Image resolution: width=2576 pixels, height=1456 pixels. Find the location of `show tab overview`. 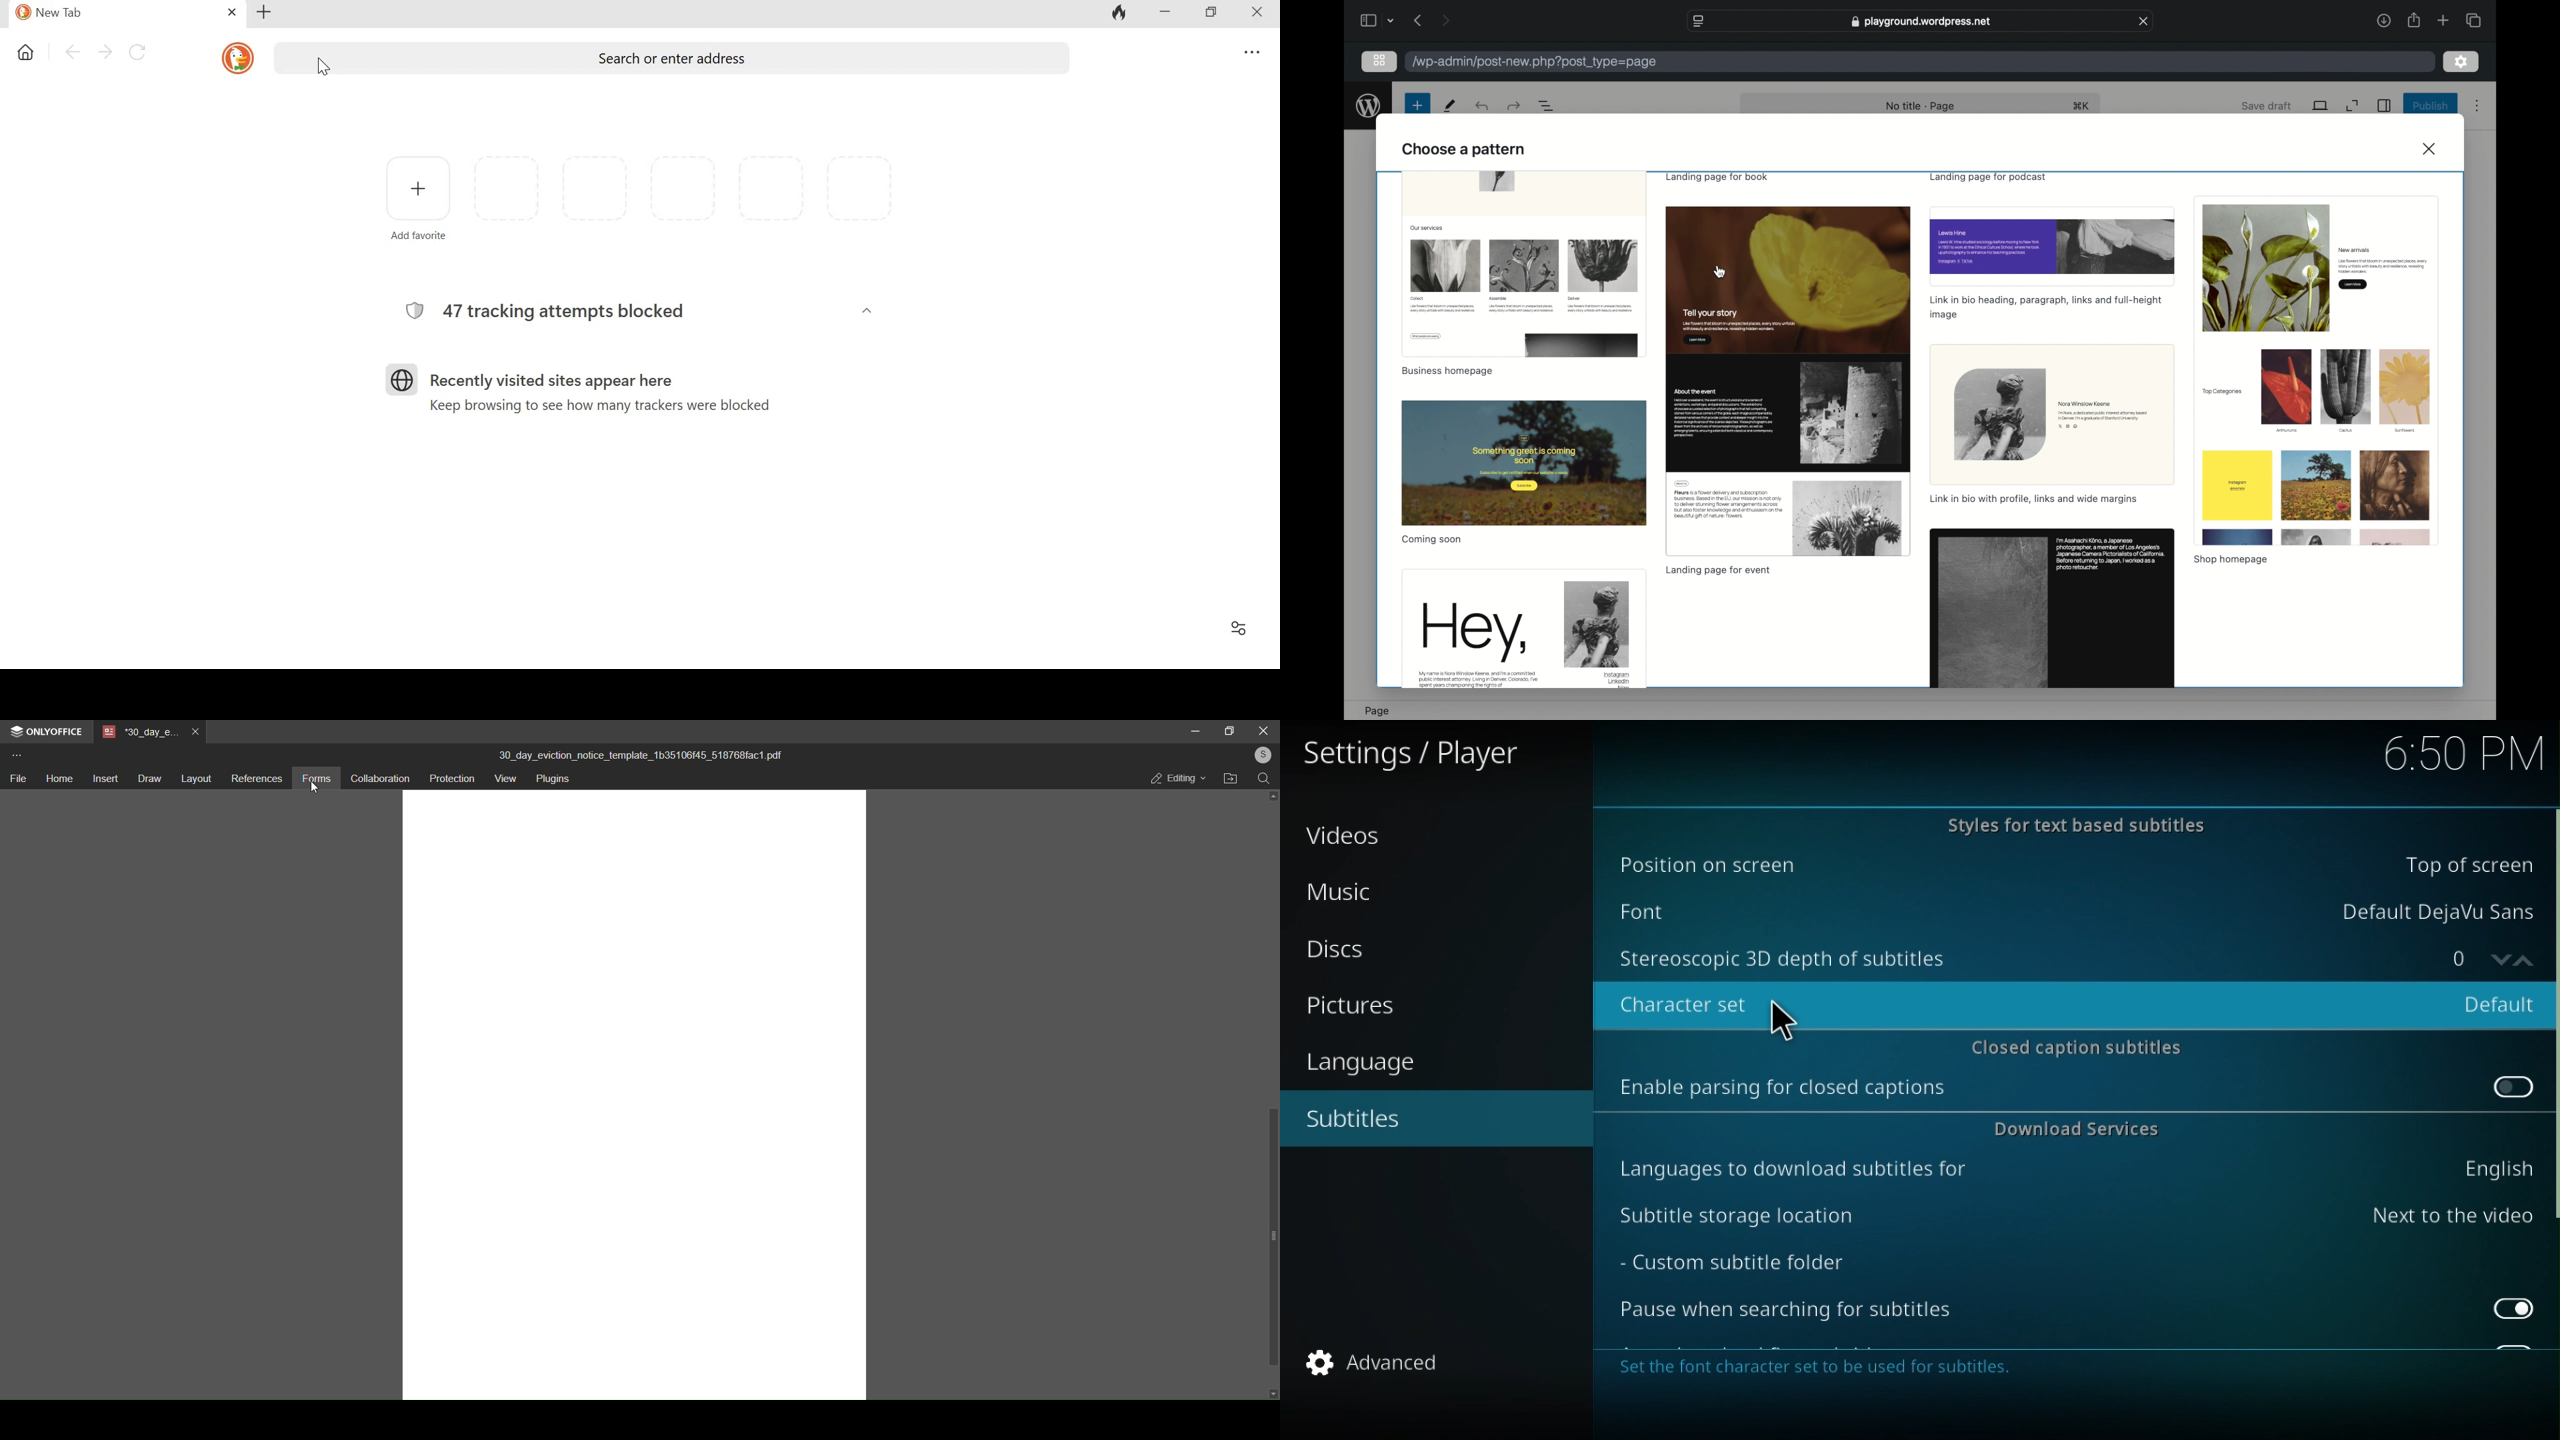

show tab overview is located at coordinates (2473, 19).